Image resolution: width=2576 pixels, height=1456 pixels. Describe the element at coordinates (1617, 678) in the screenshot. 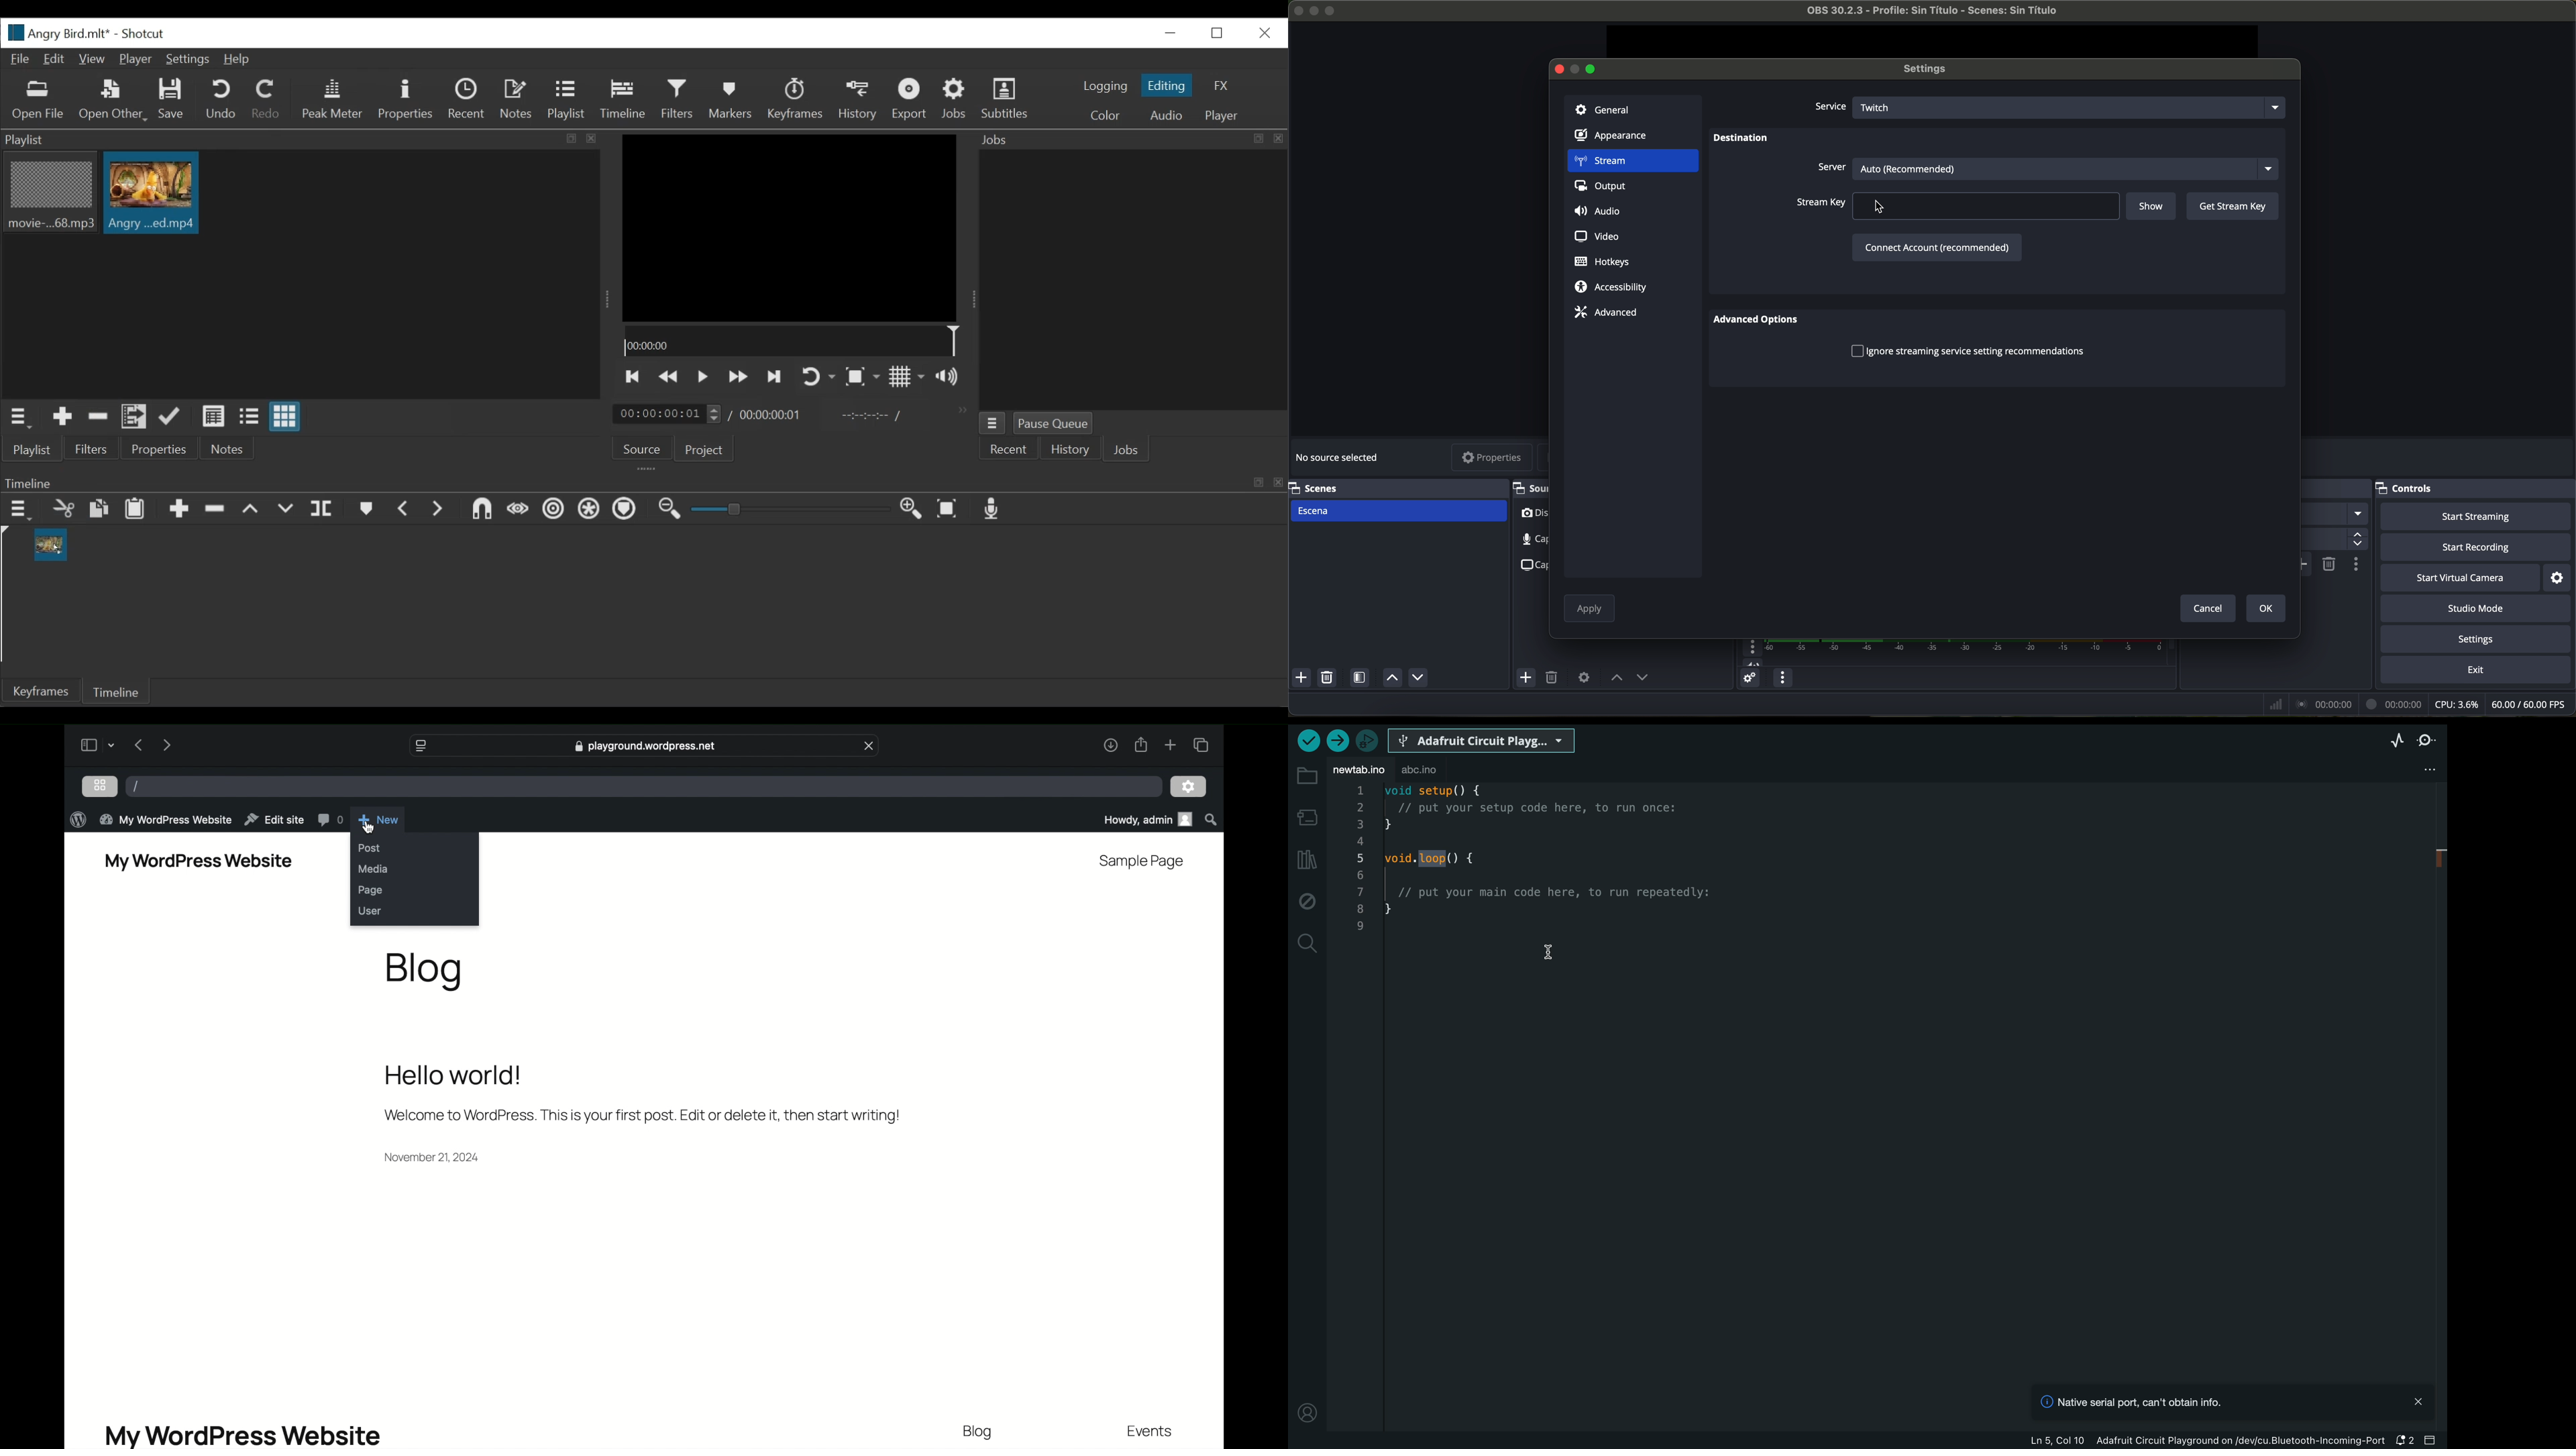

I see `move source up` at that location.